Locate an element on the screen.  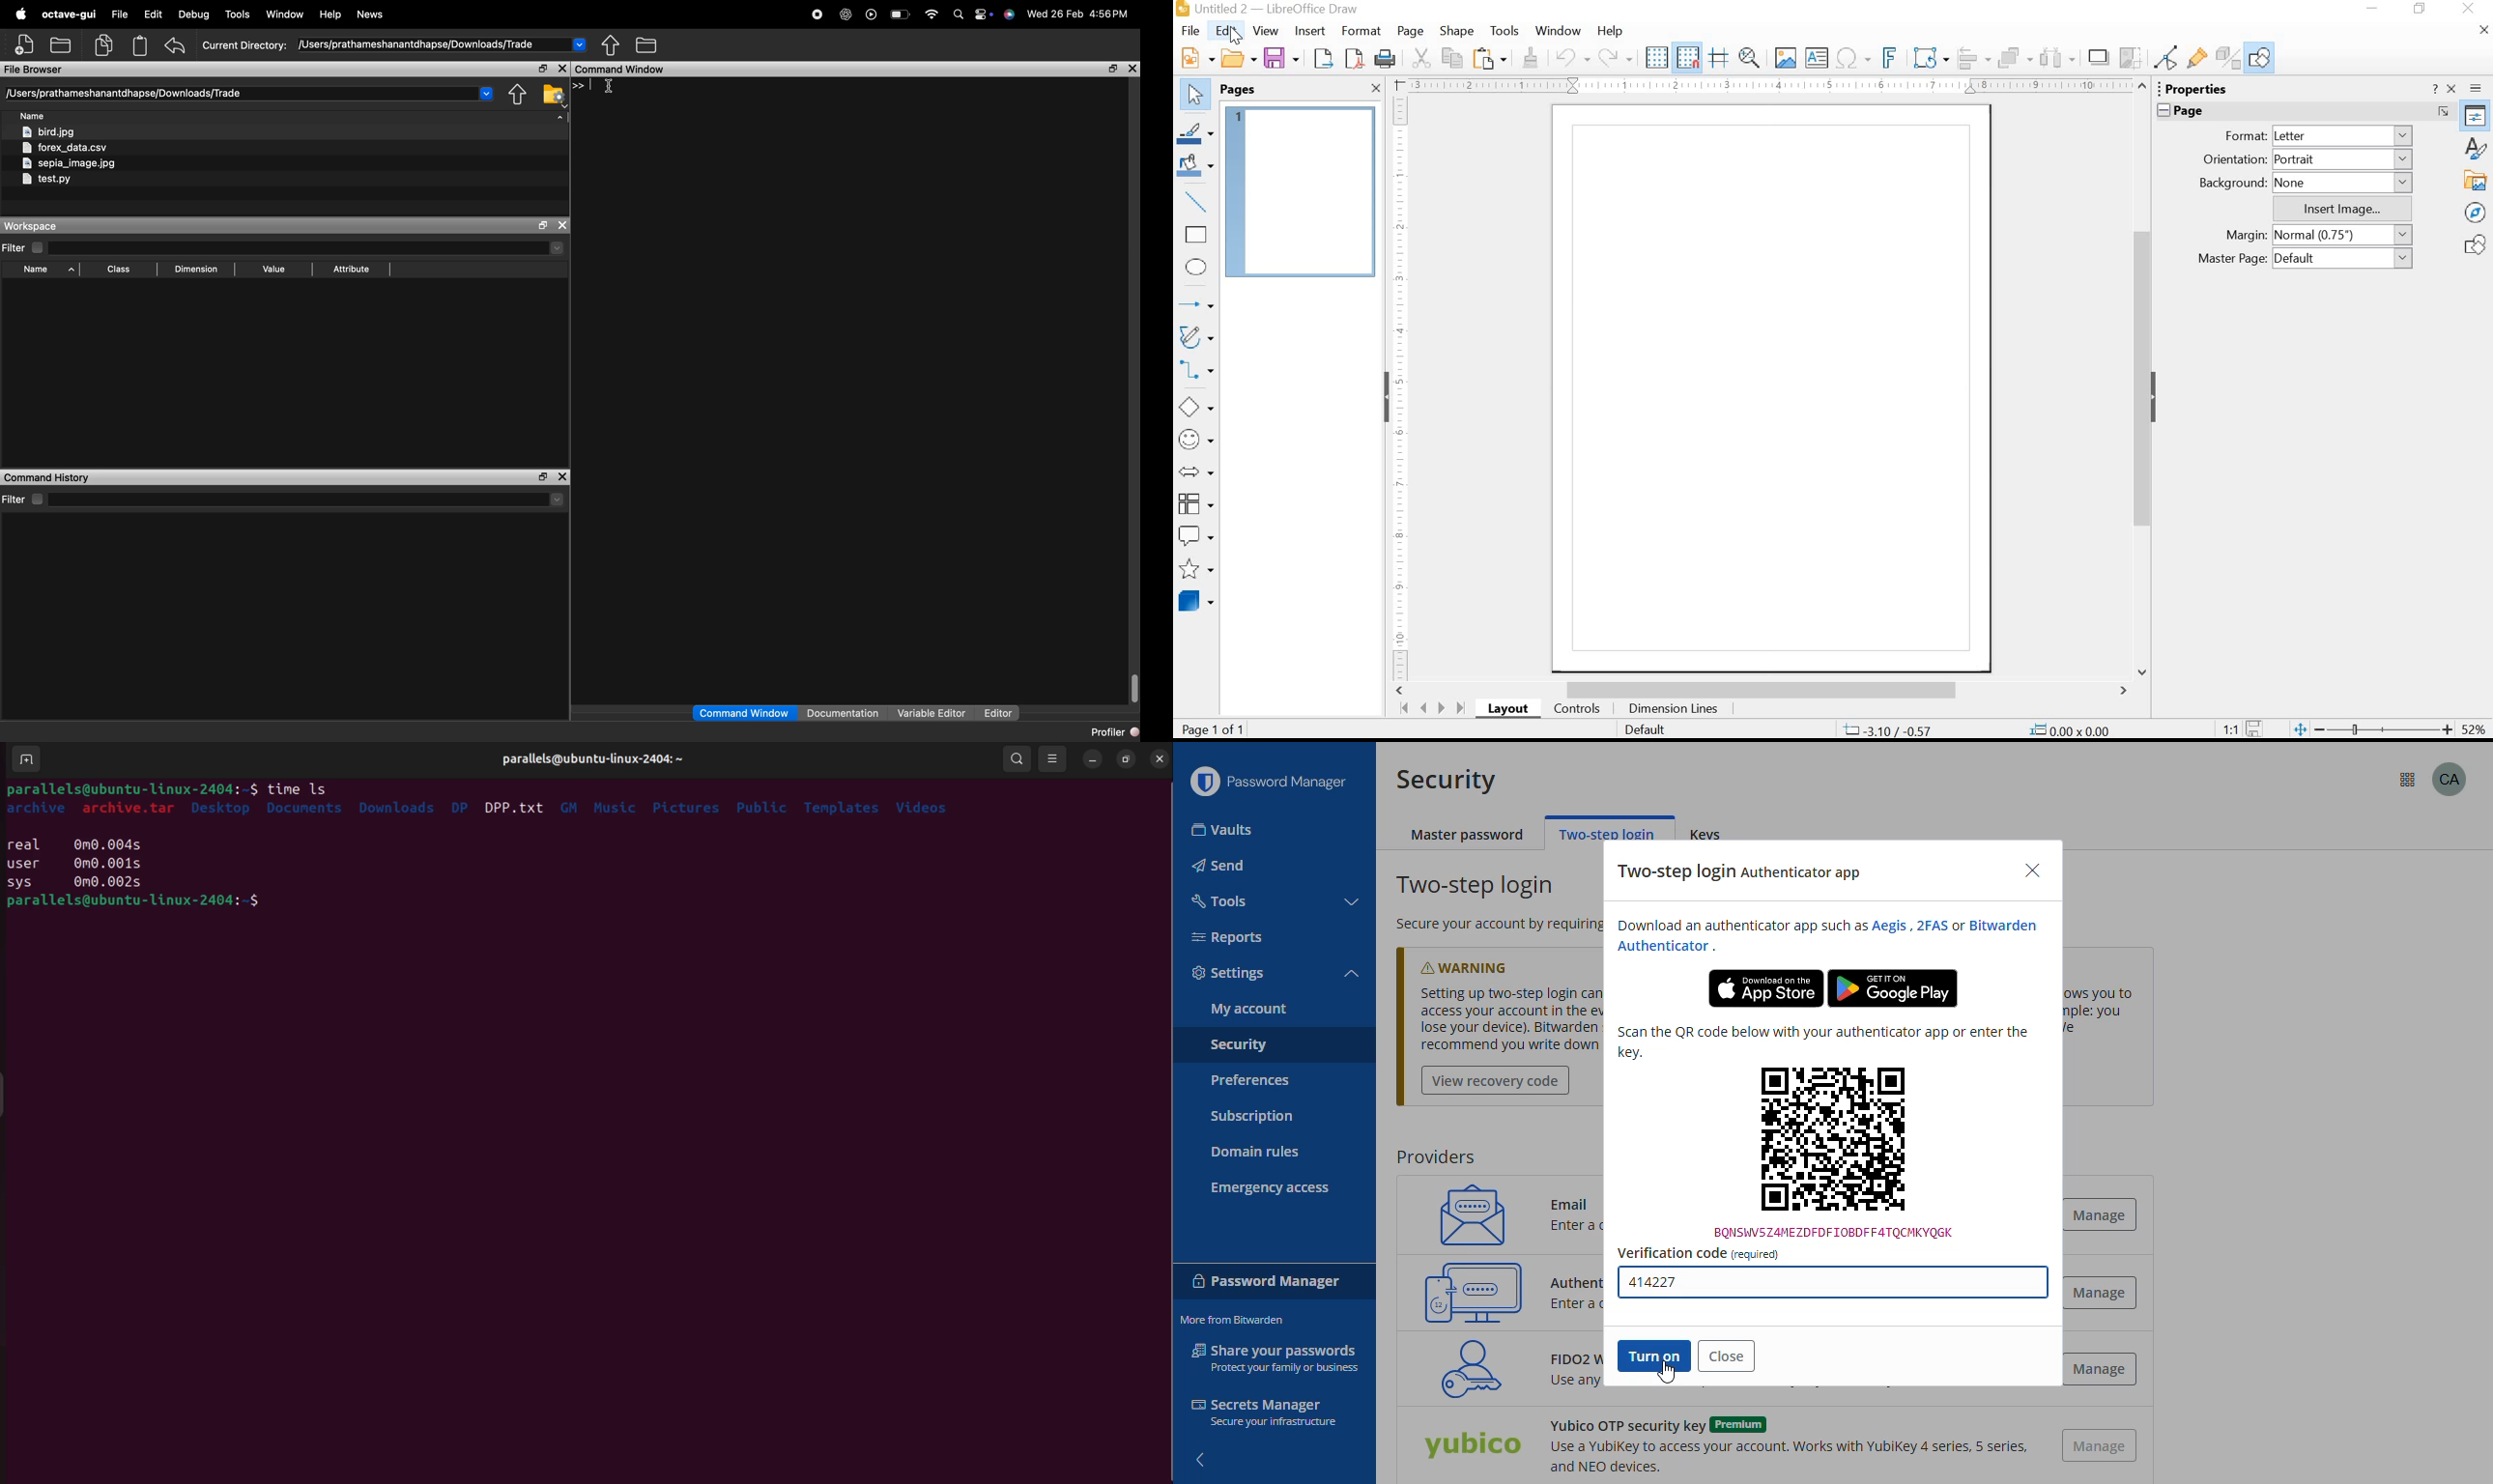
two-step login is located at coordinates (1477, 886).